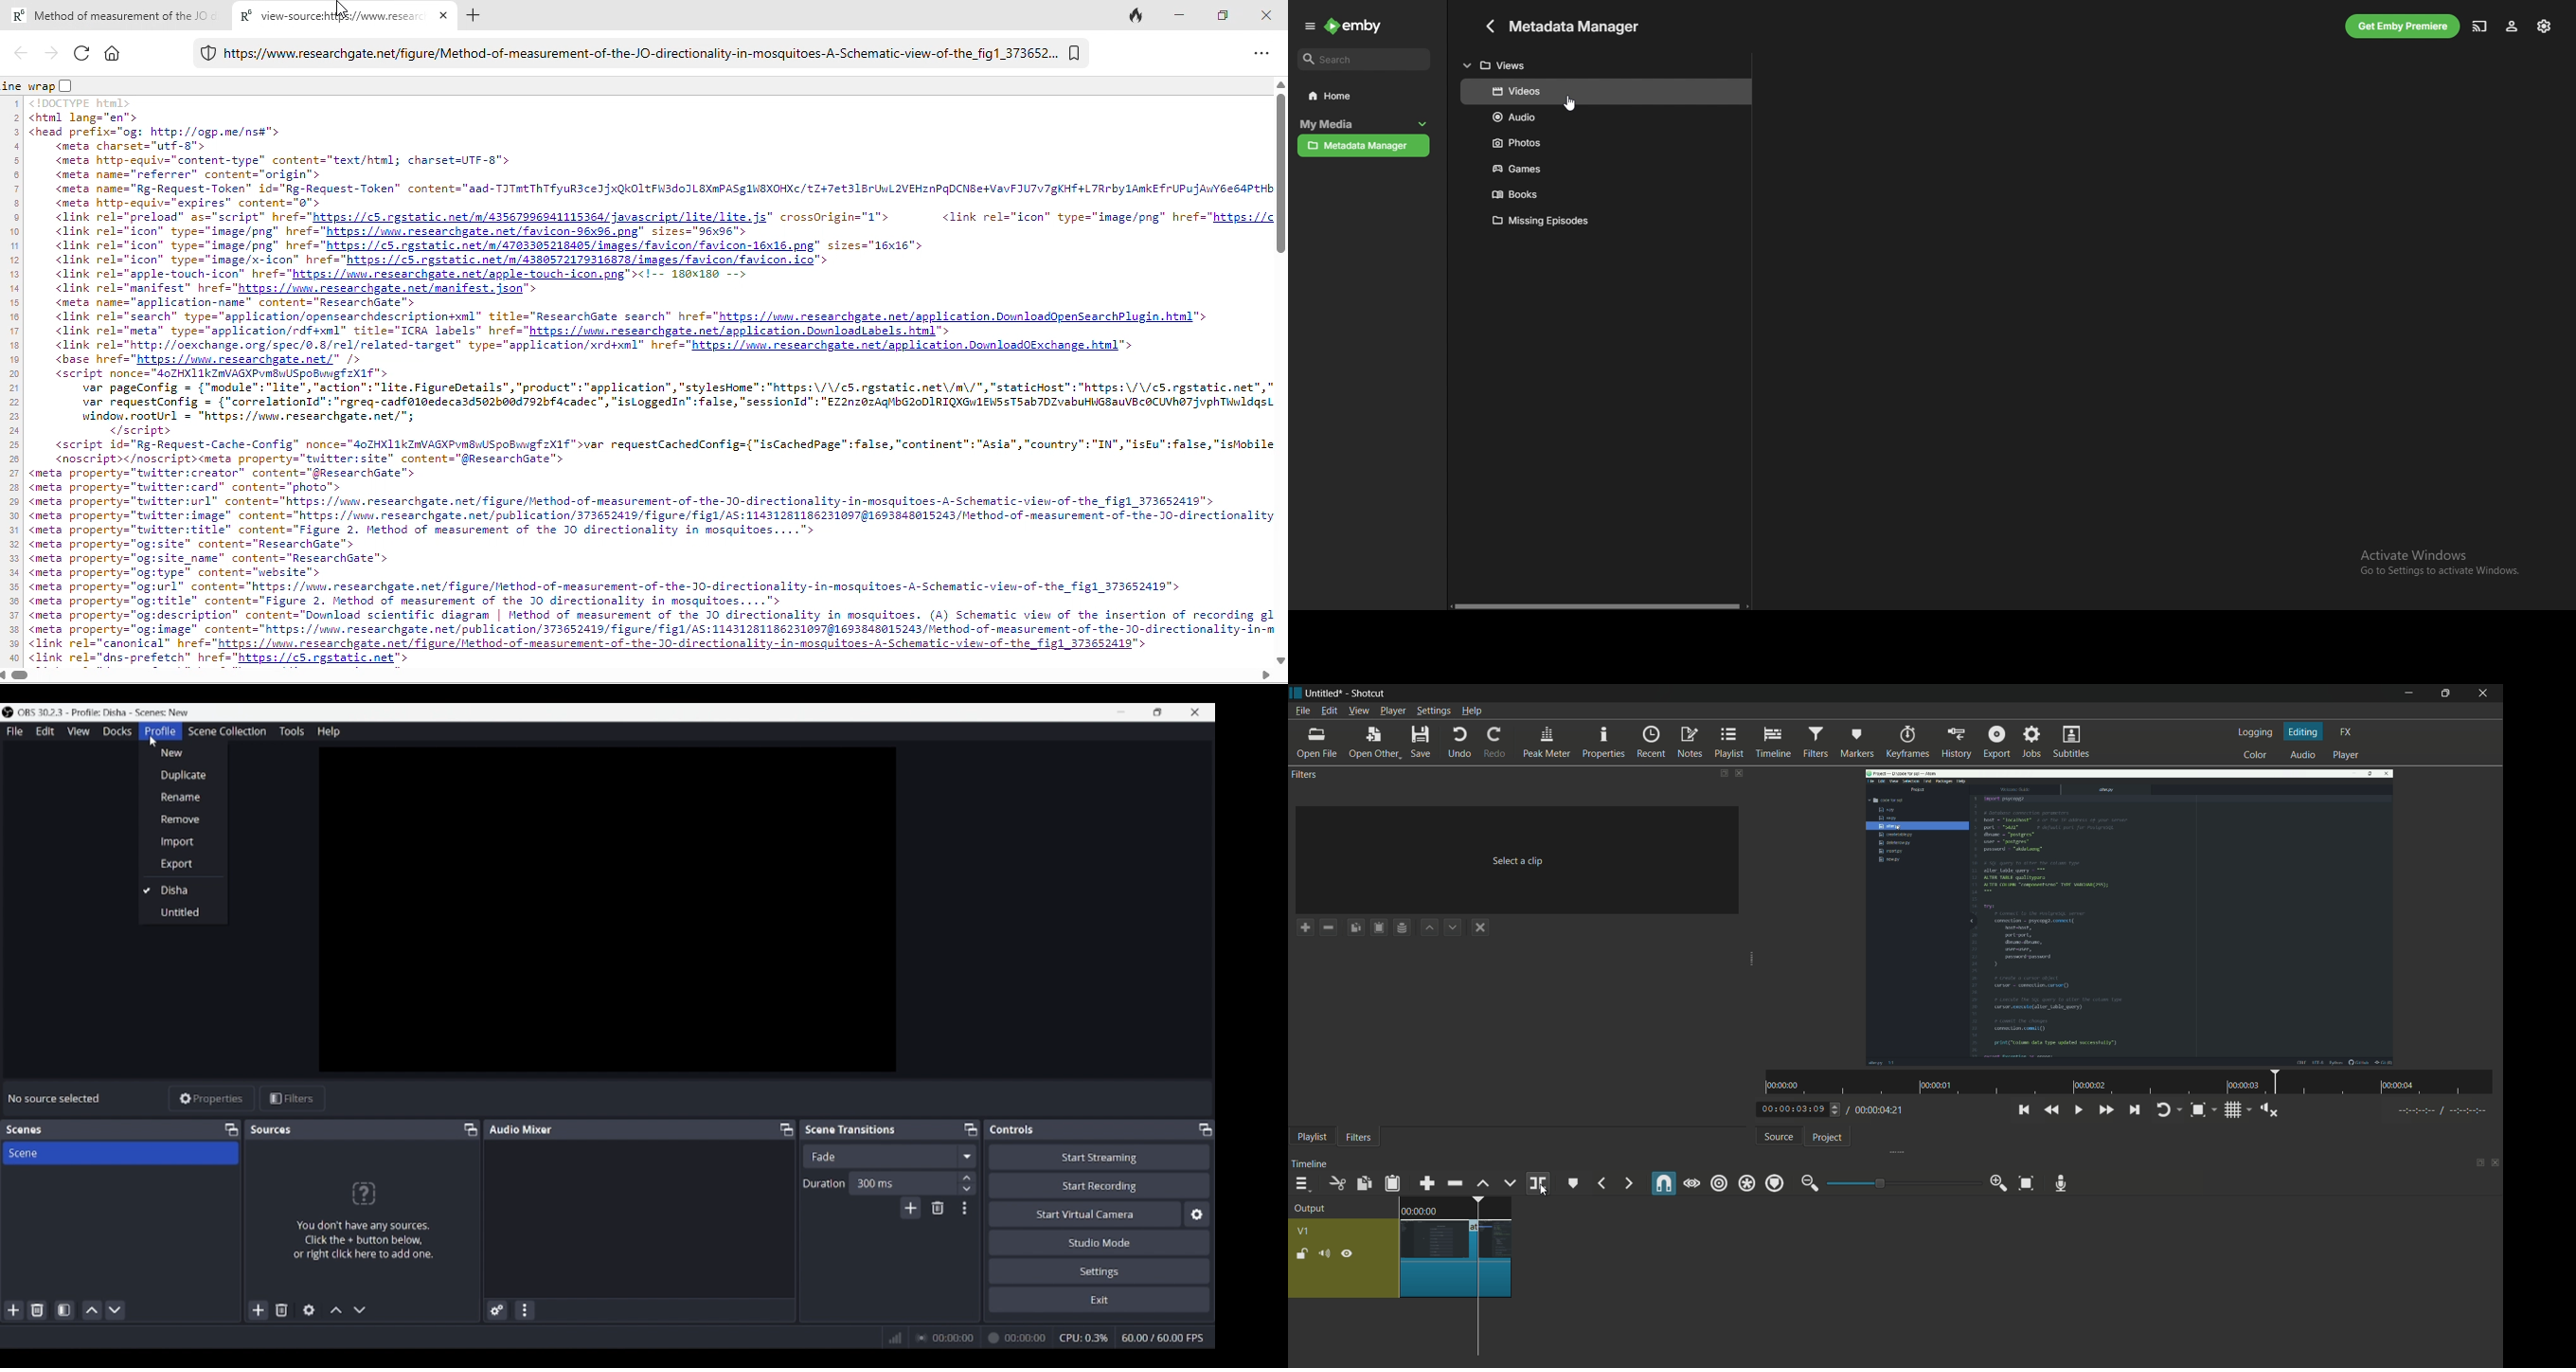 Image resolution: width=2576 pixels, height=1372 pixels. I want to click on Network, so click(892, 1338).